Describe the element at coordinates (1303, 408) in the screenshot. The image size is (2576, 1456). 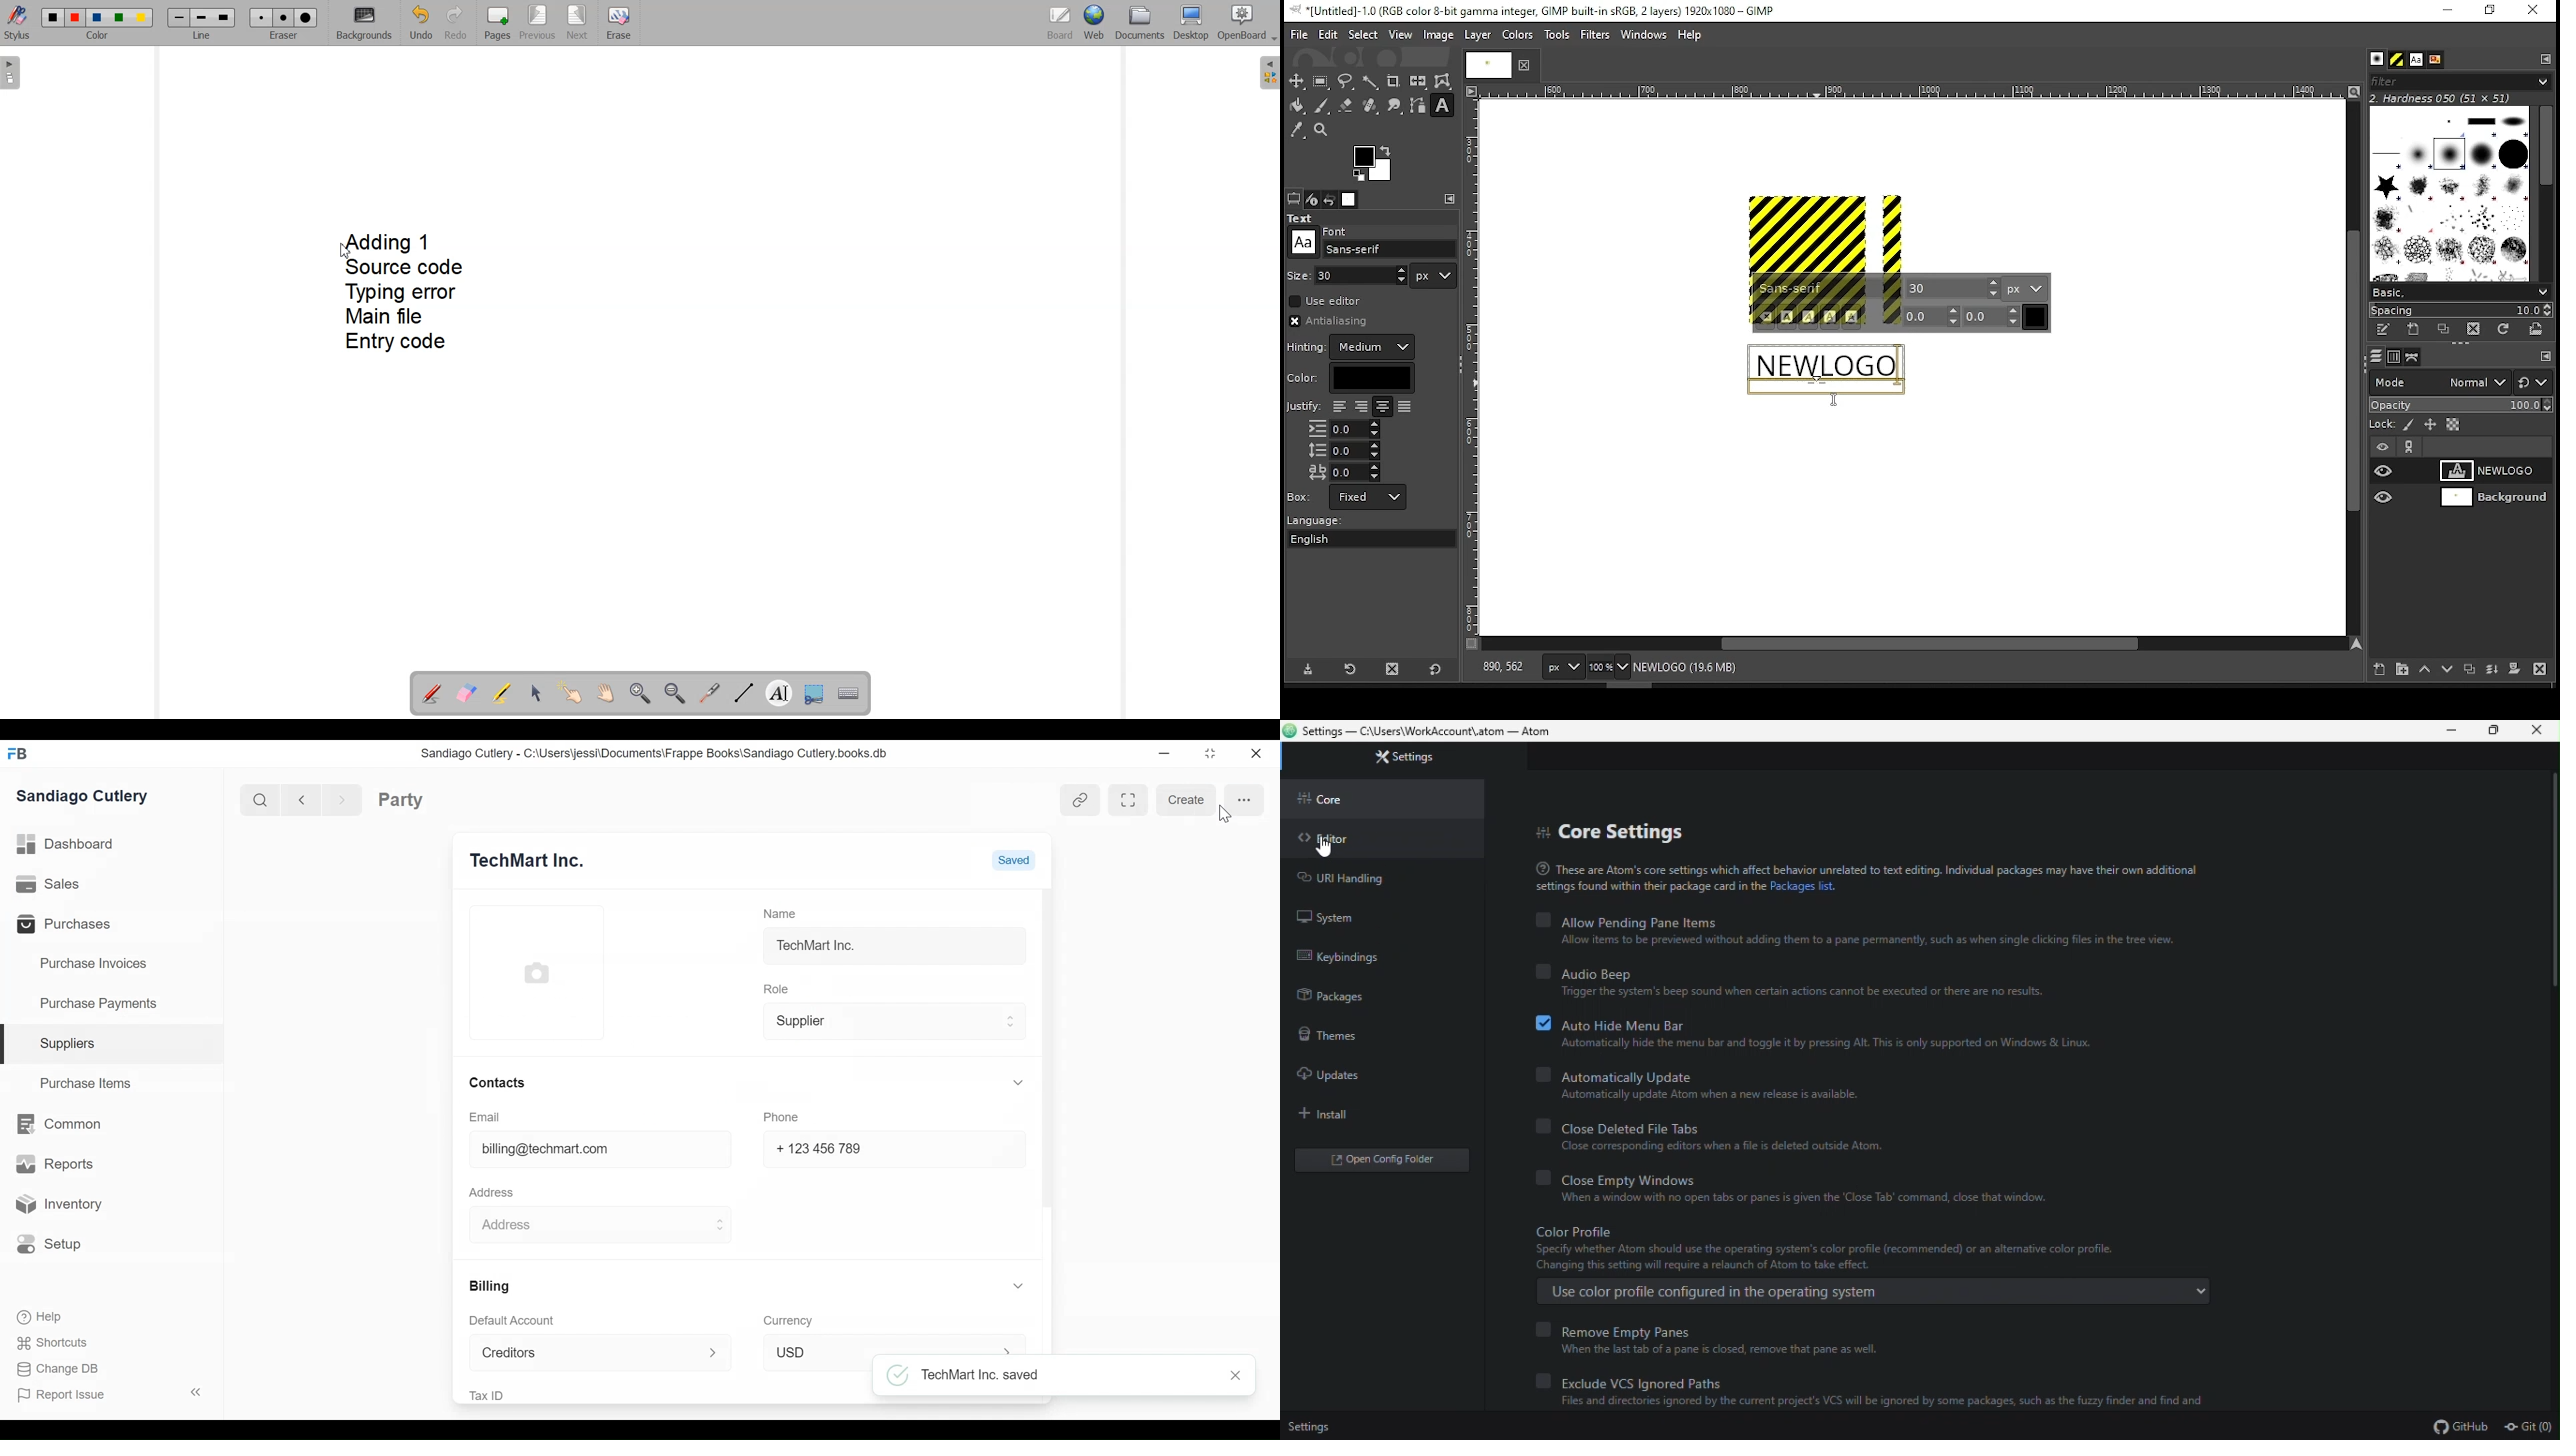
I see `` at that location.